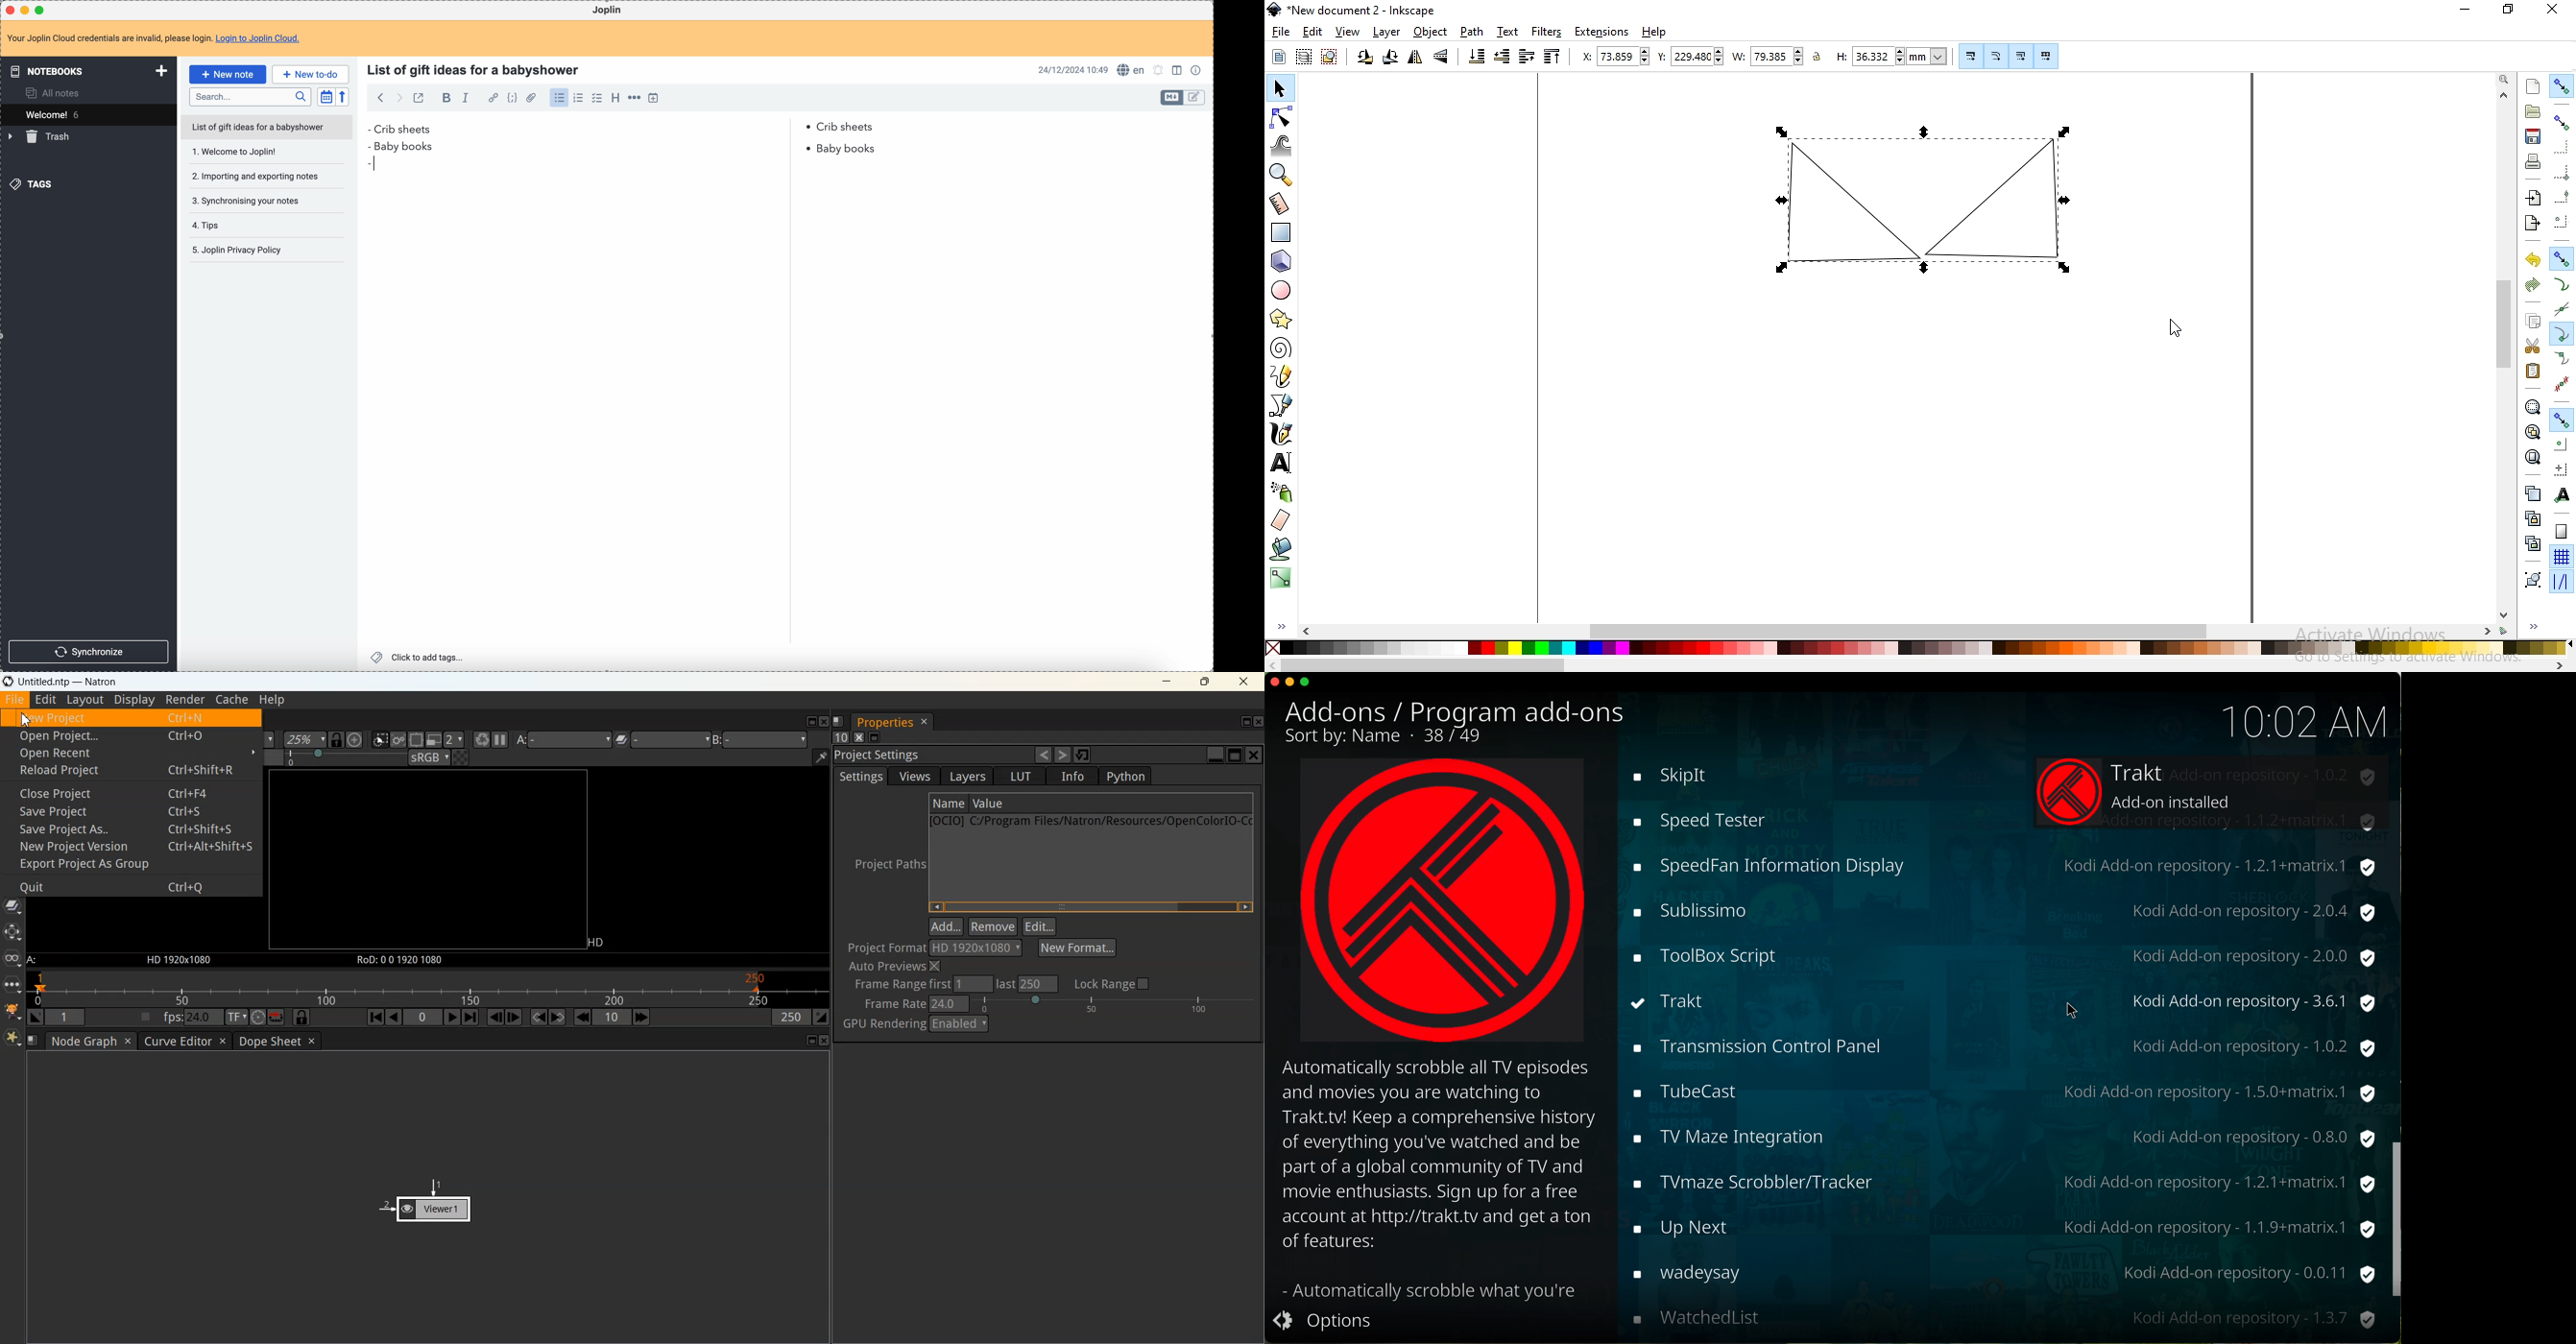 The height and width of the screenshot is (1344, 2576). Describe the element at coordinates (382, 98) in the screenshot. I see `back` at that location.